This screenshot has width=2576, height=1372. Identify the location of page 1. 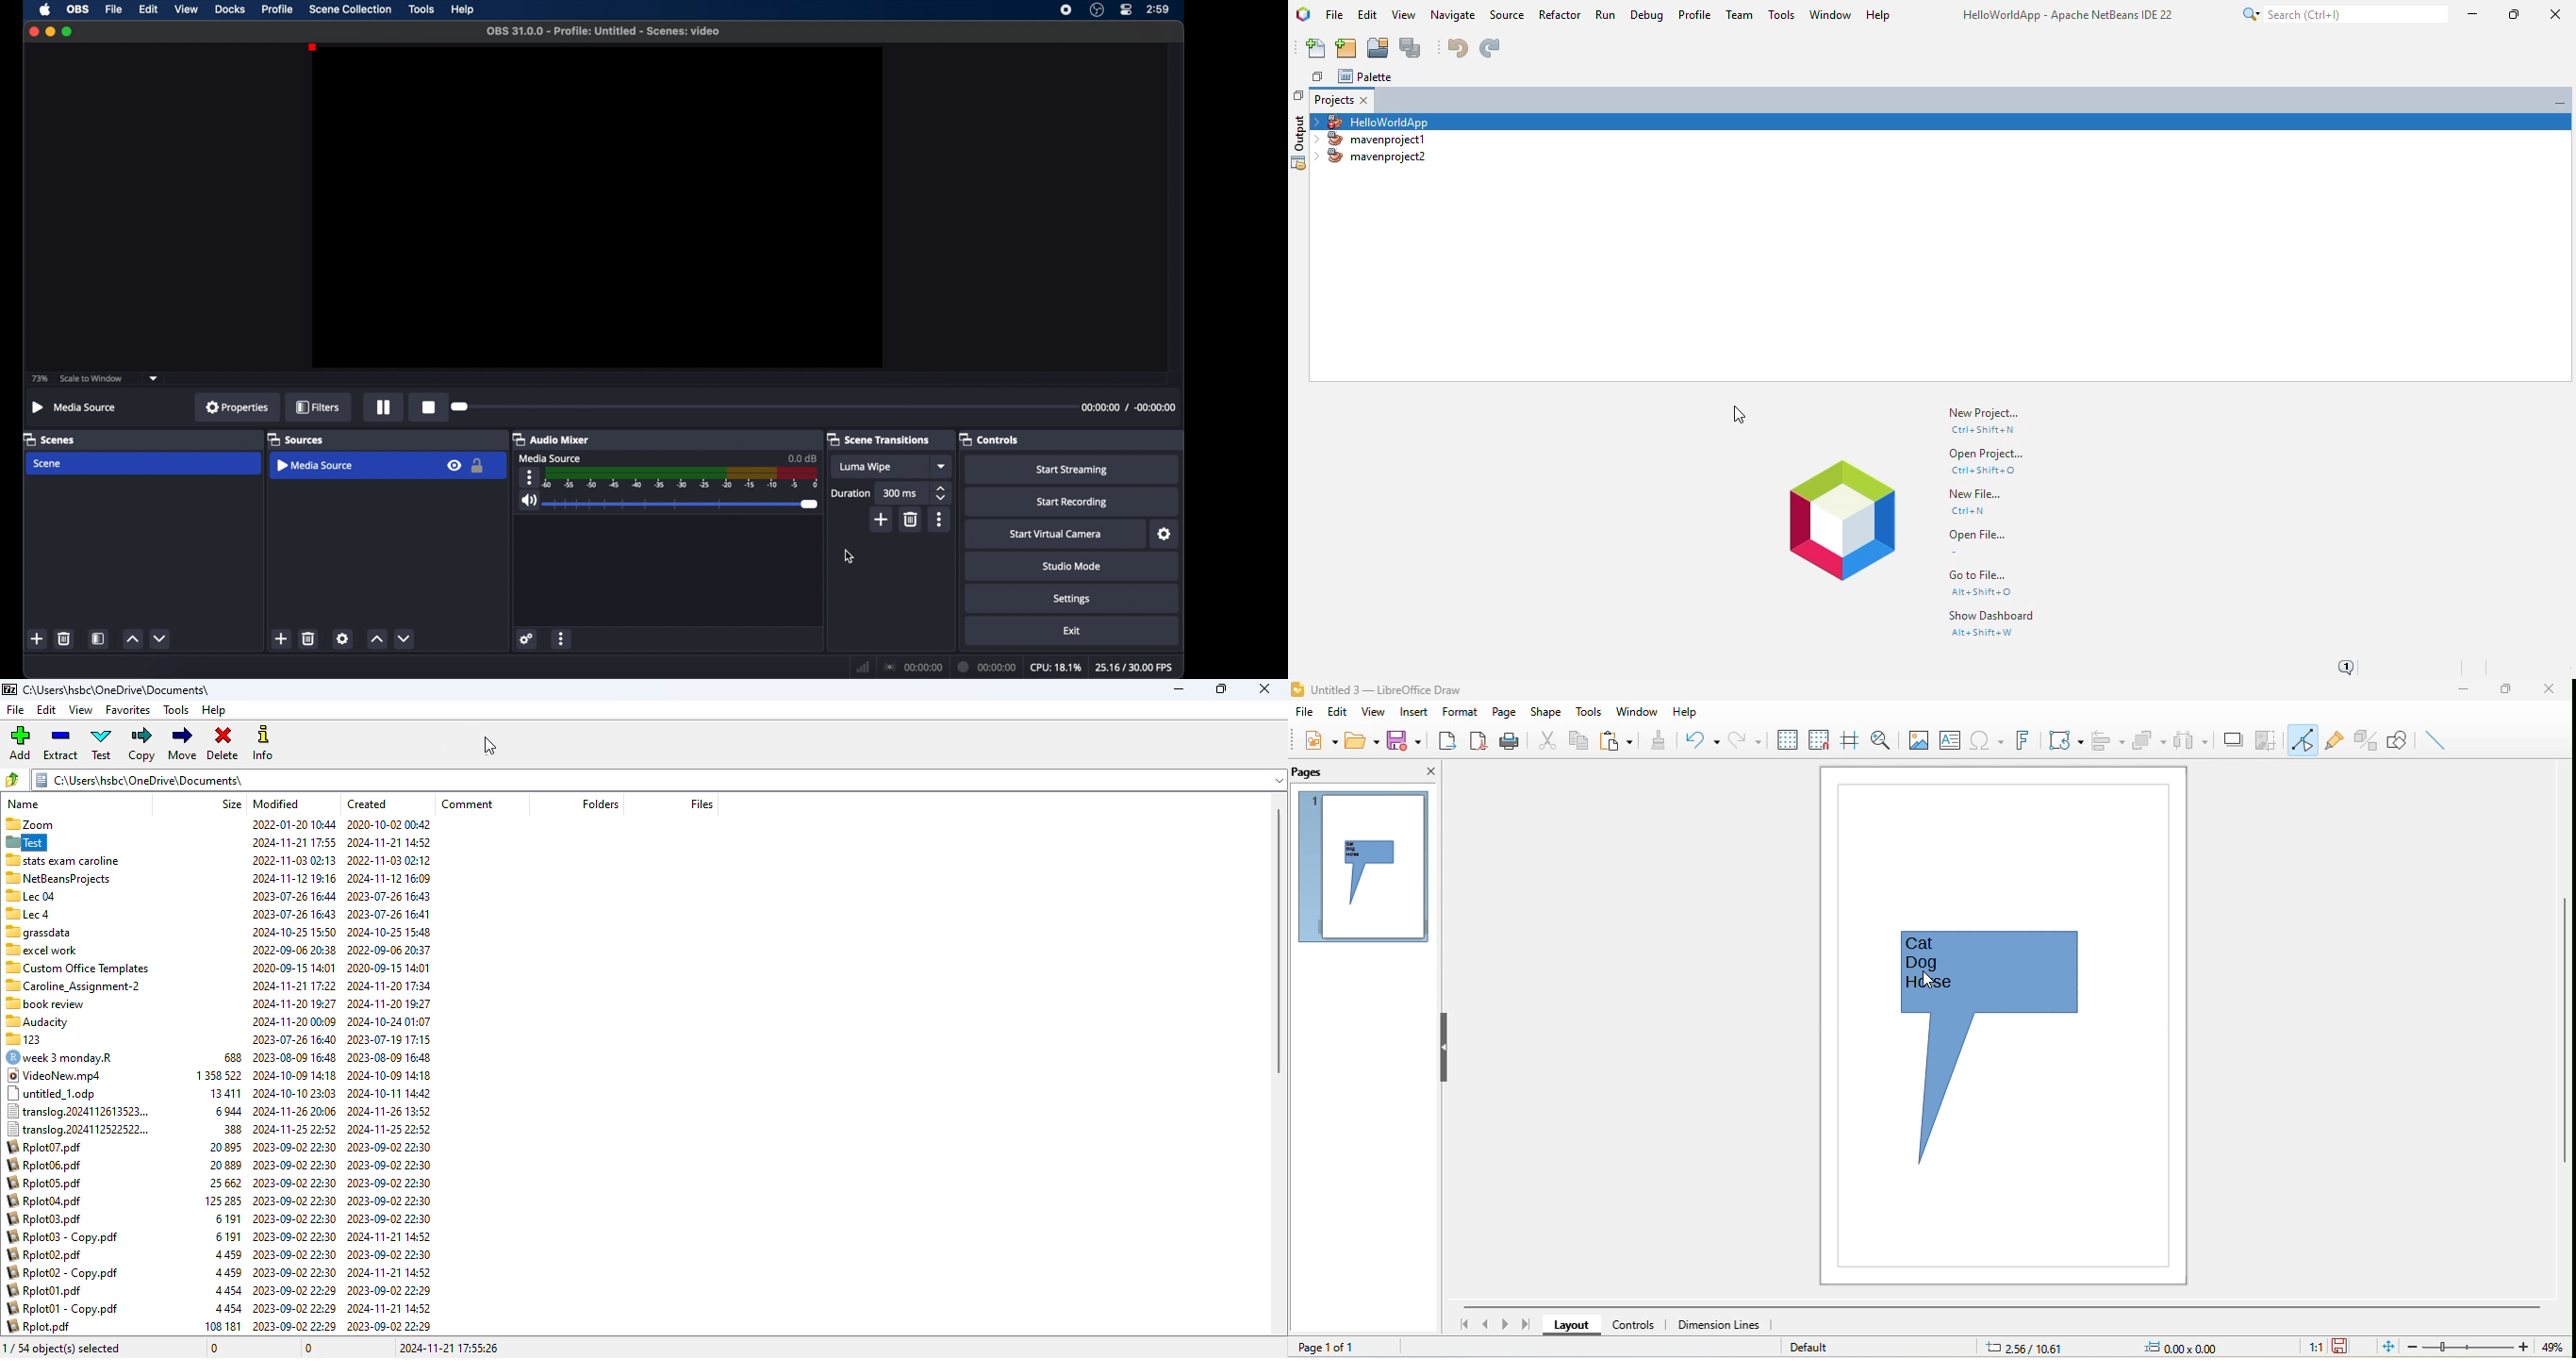
(1359, 867).